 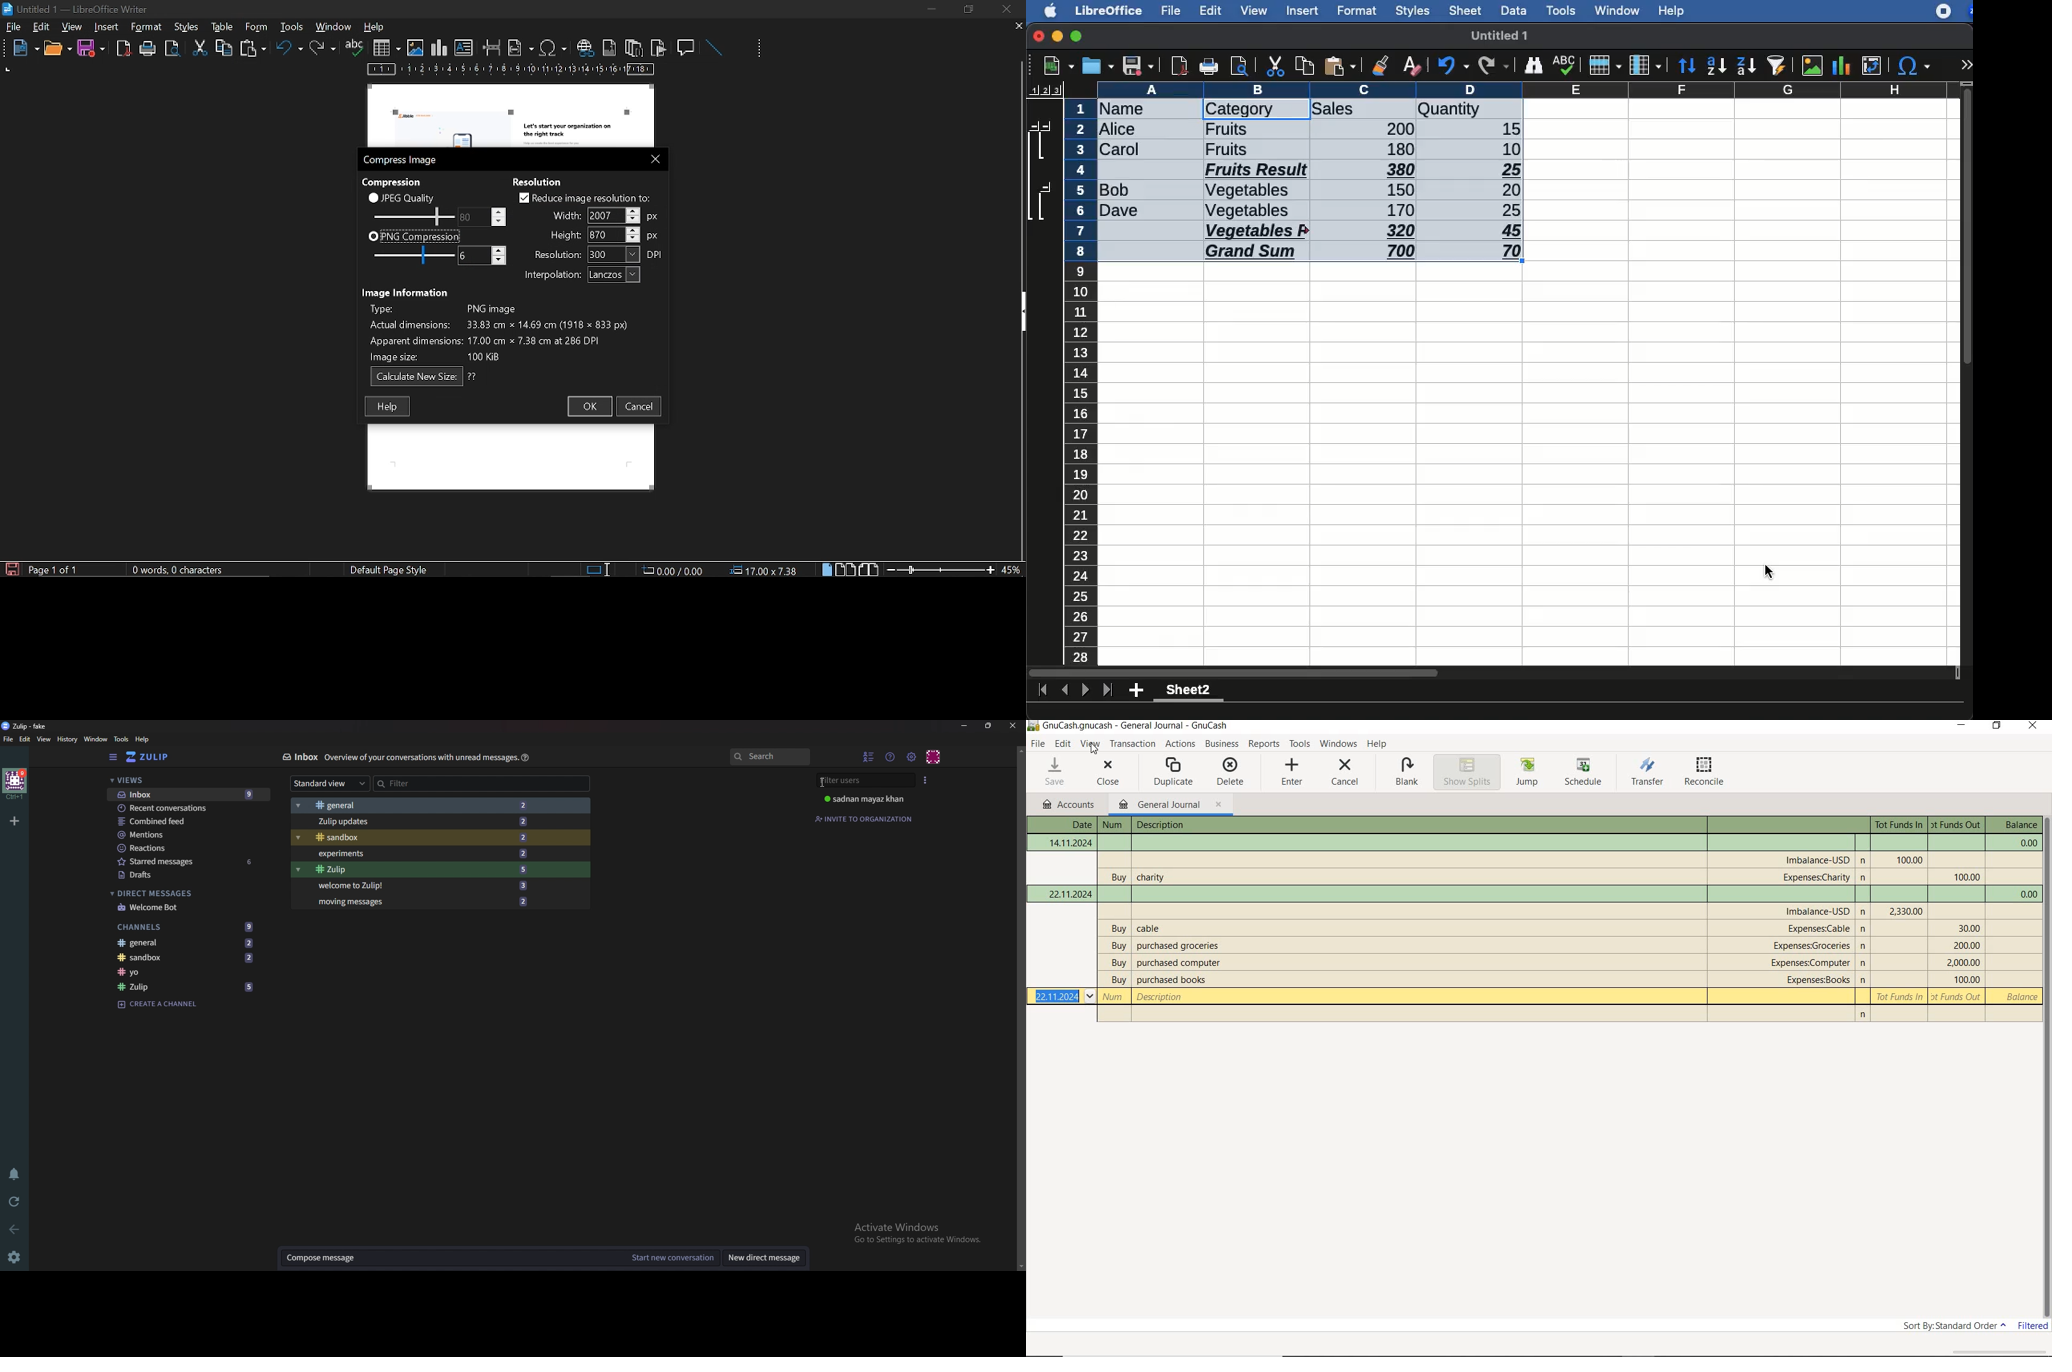 What do you see at coordinates (1494, 66) in the screenshot?
I see `redo` at bounding box center [1494, 66].